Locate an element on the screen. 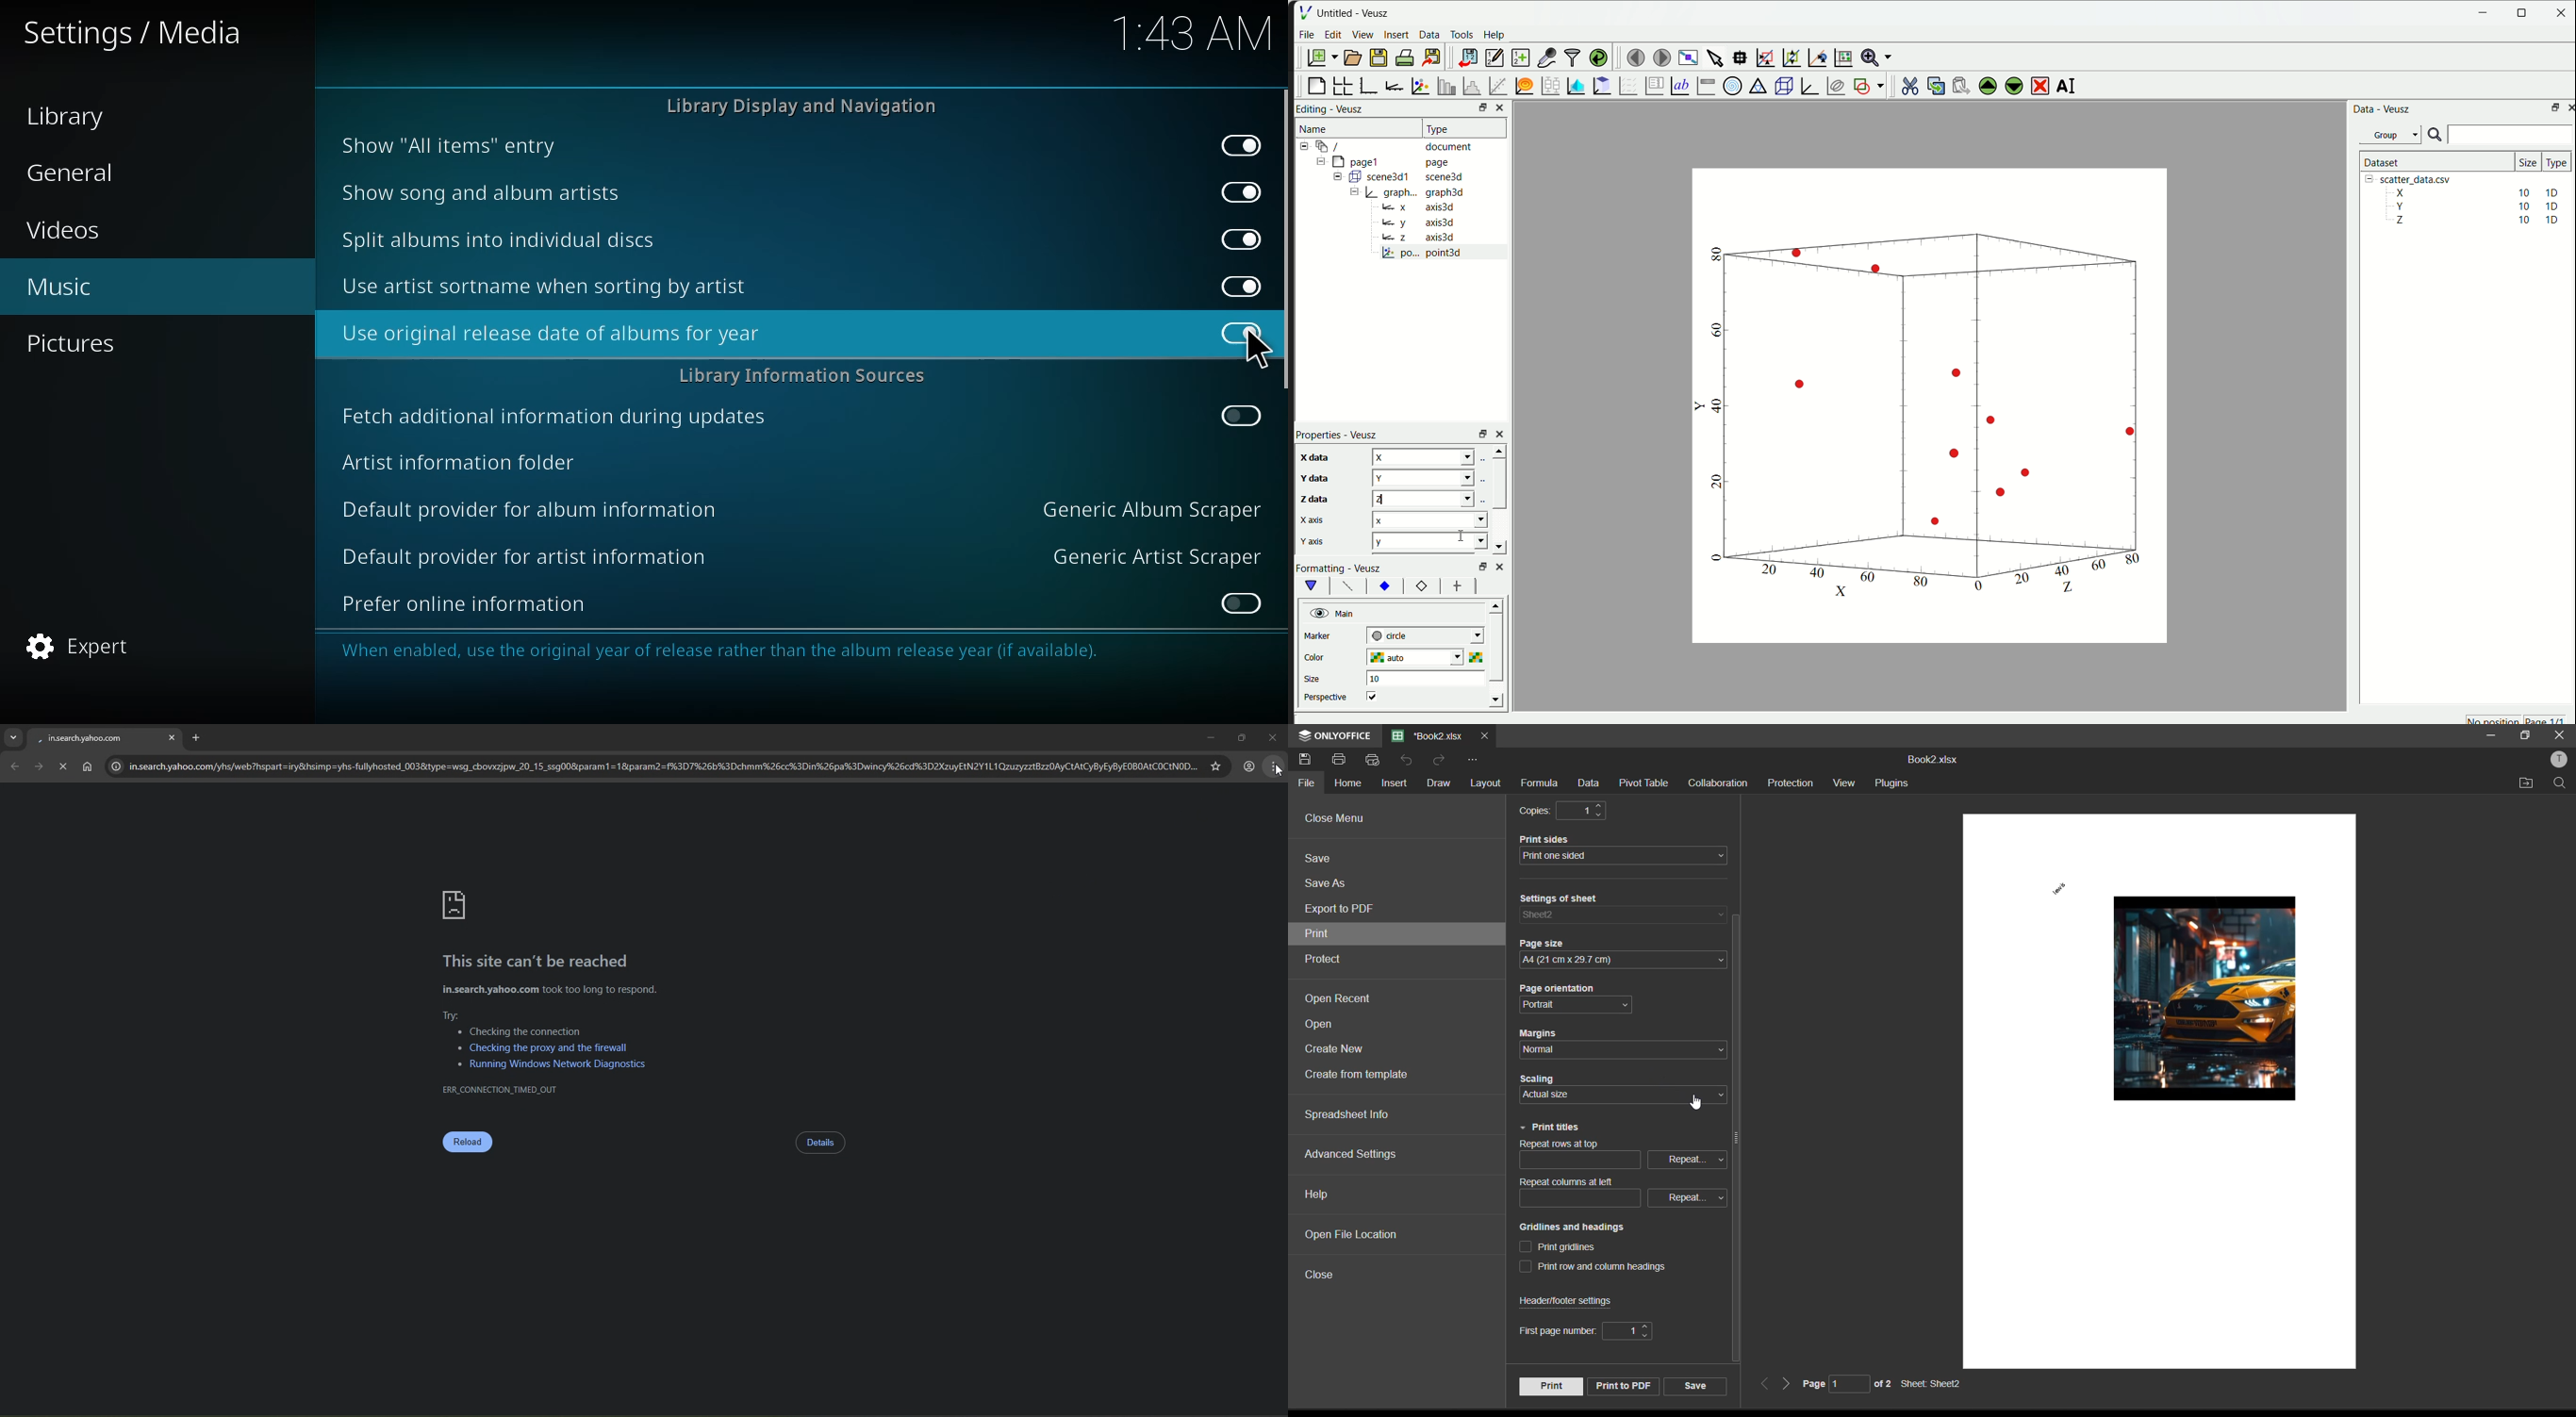 This screenshot has width=2576, height=1428. reload is located at coordinates (468, 1144).